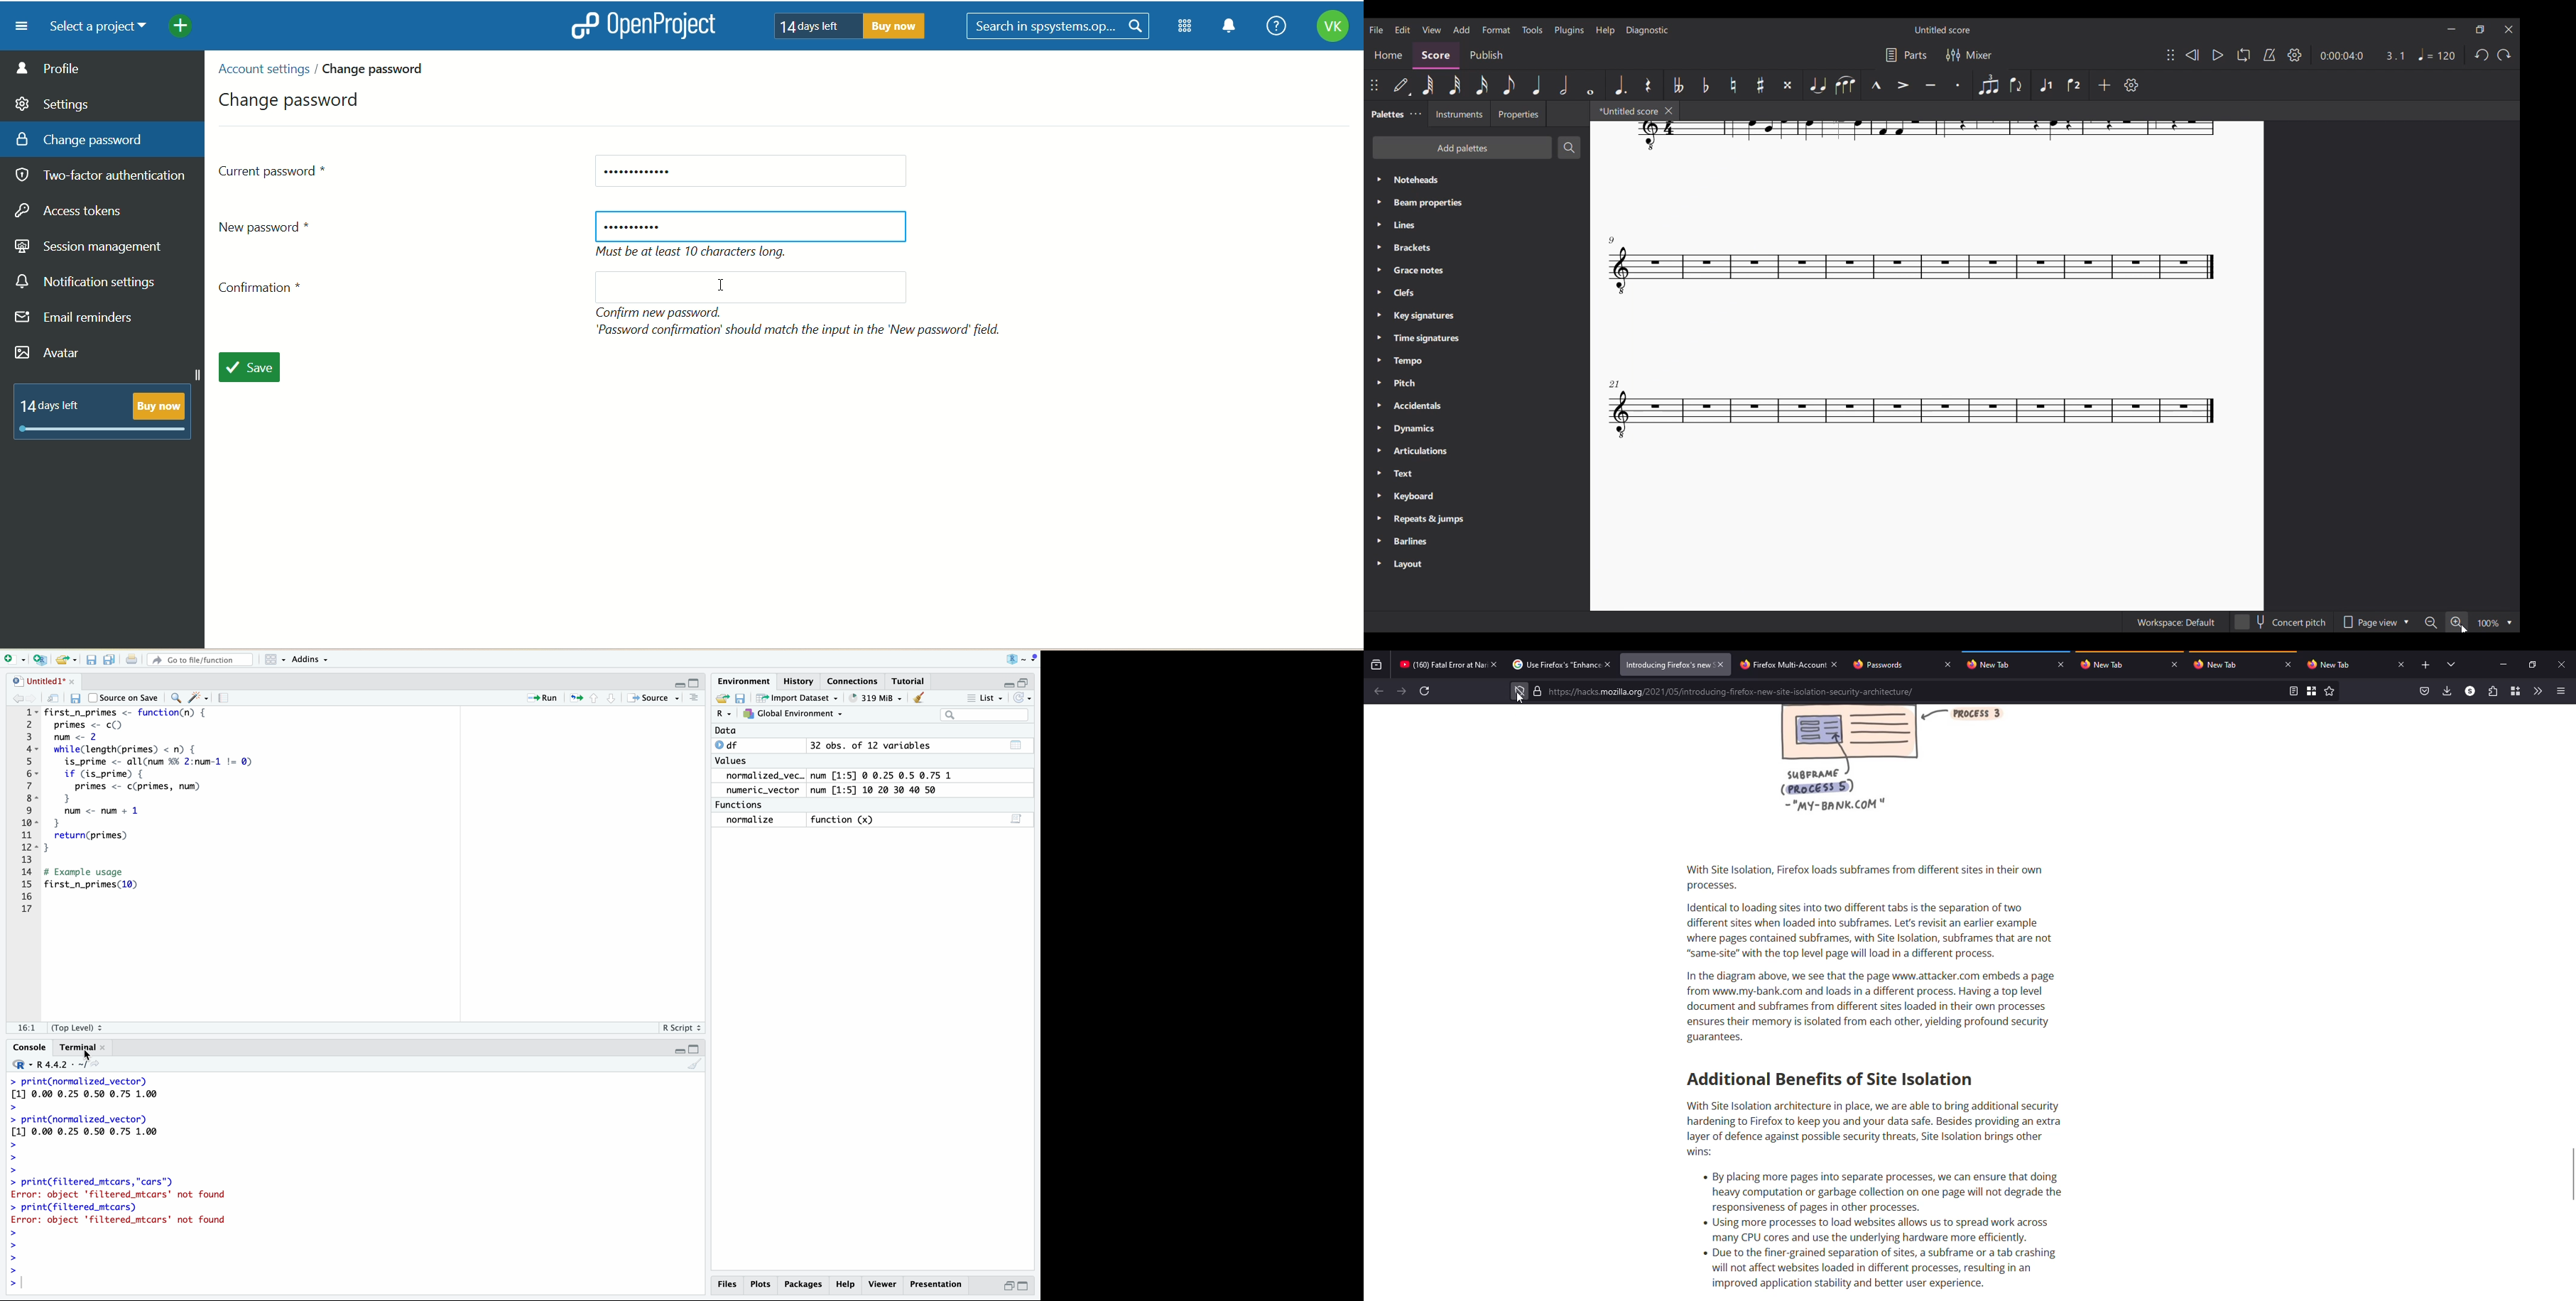 The width and height of the screenshot is (2576, 1316). What do you see at coordinates (1012, 658) in the screenshot?
I see `user` at bounding box center [1012, 658].